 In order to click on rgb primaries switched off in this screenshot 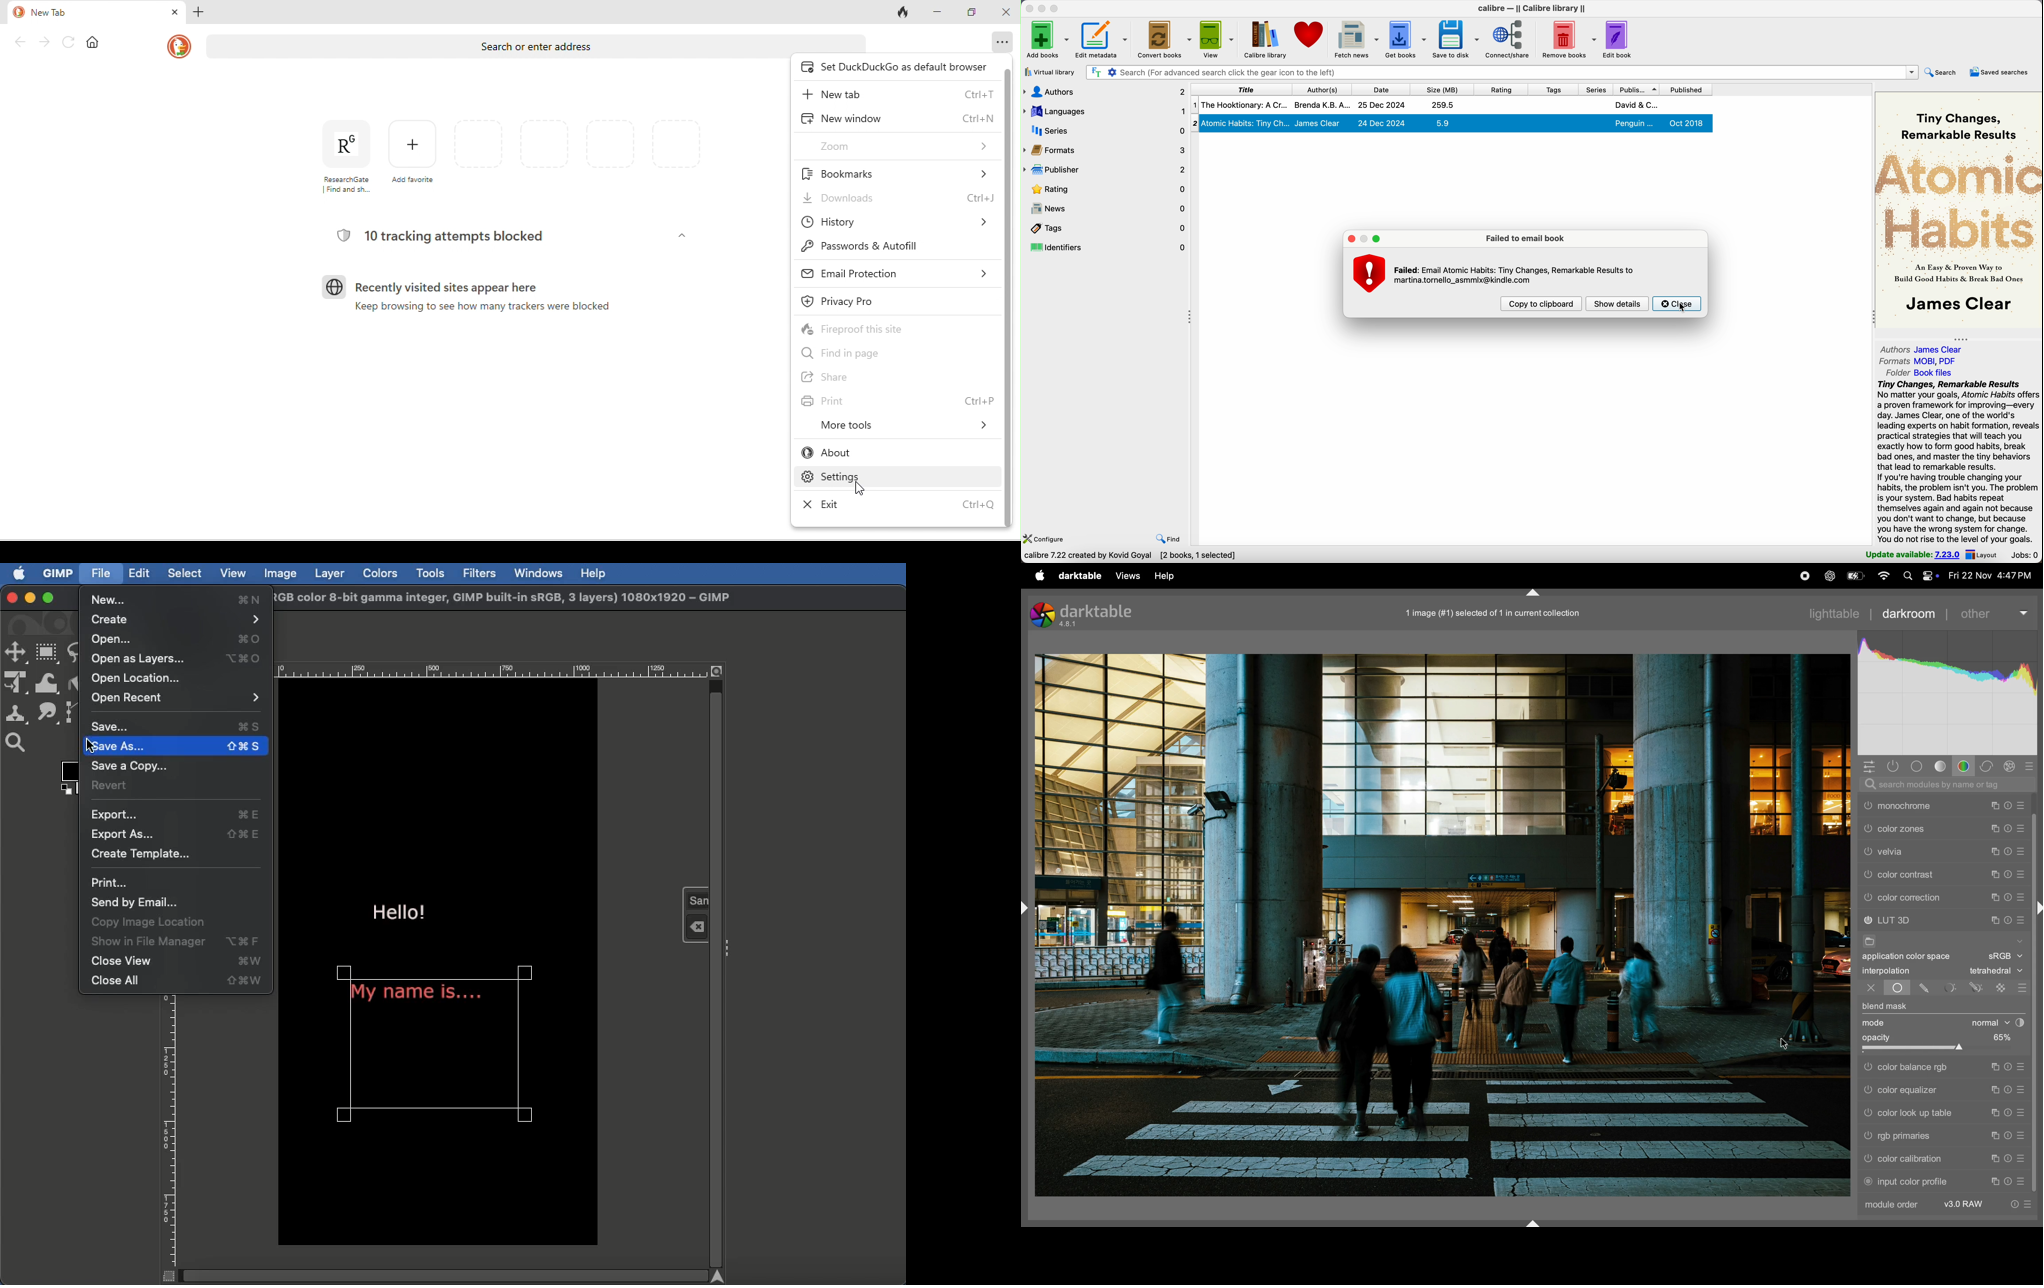, I will do `click(1867, 1137)`.